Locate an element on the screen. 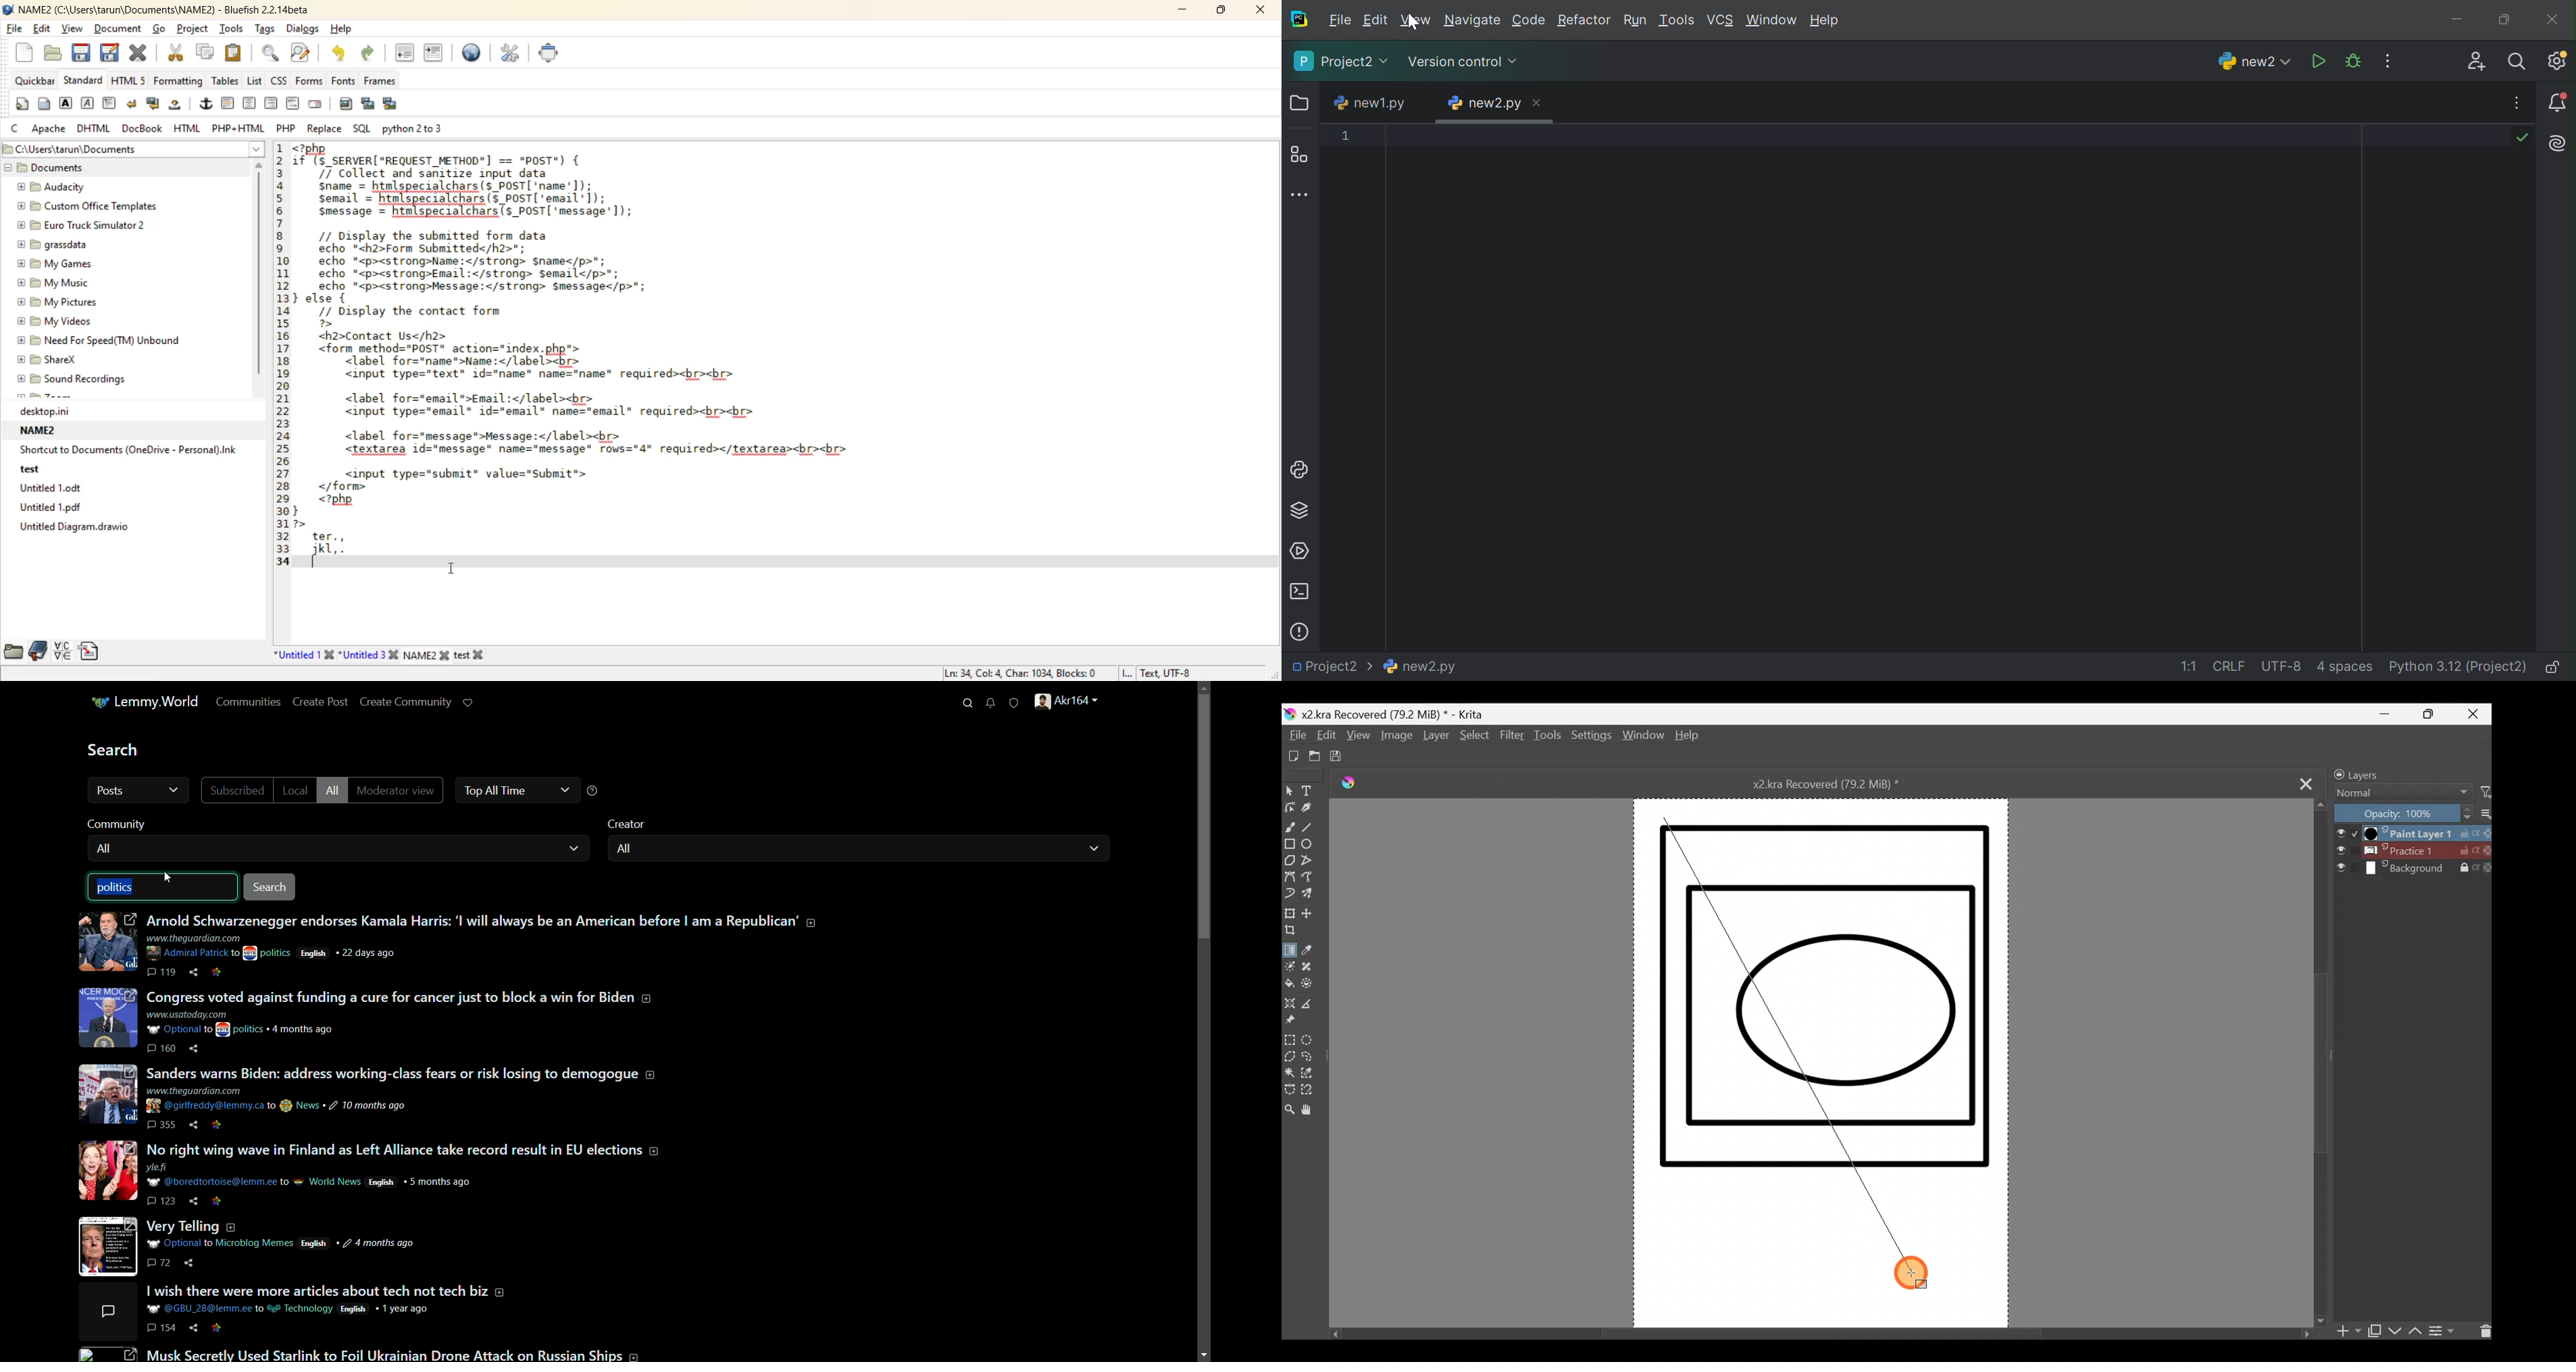 This screenshot has height=1372, width=2576. Audacity is located at coordinates (63, 187).